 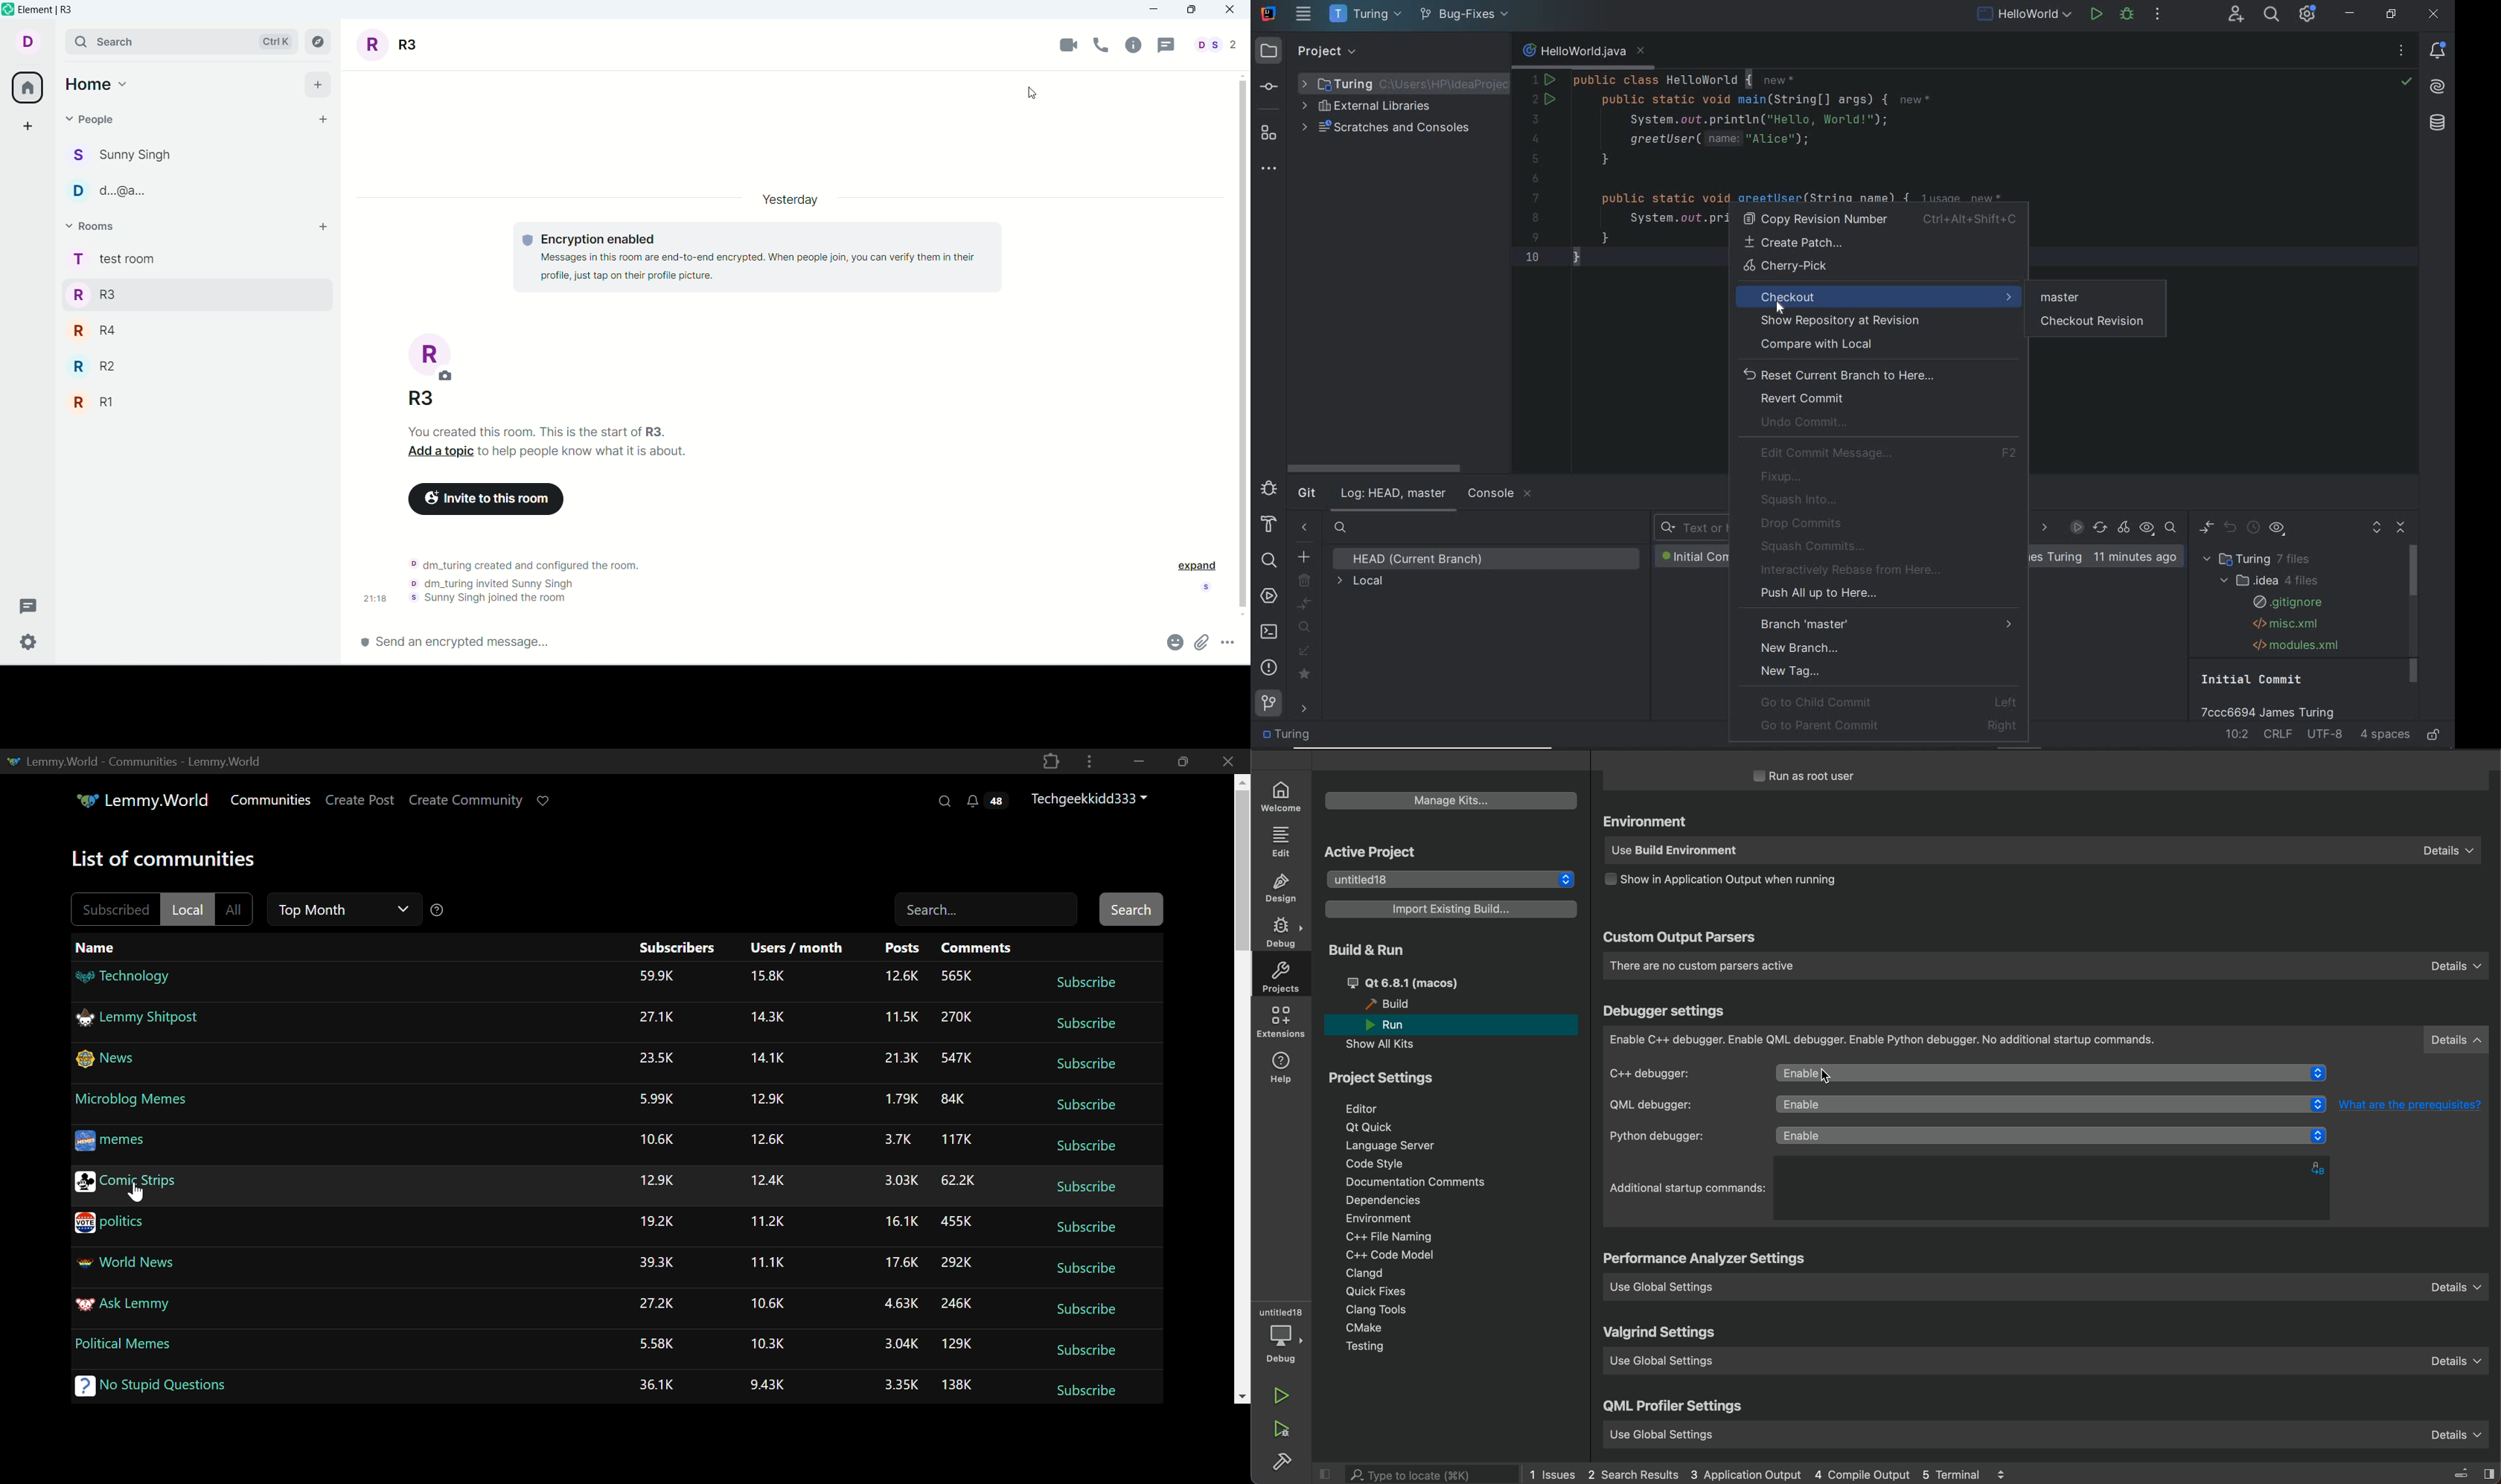 I want to click on qt , so click(x=1373, y=1126).